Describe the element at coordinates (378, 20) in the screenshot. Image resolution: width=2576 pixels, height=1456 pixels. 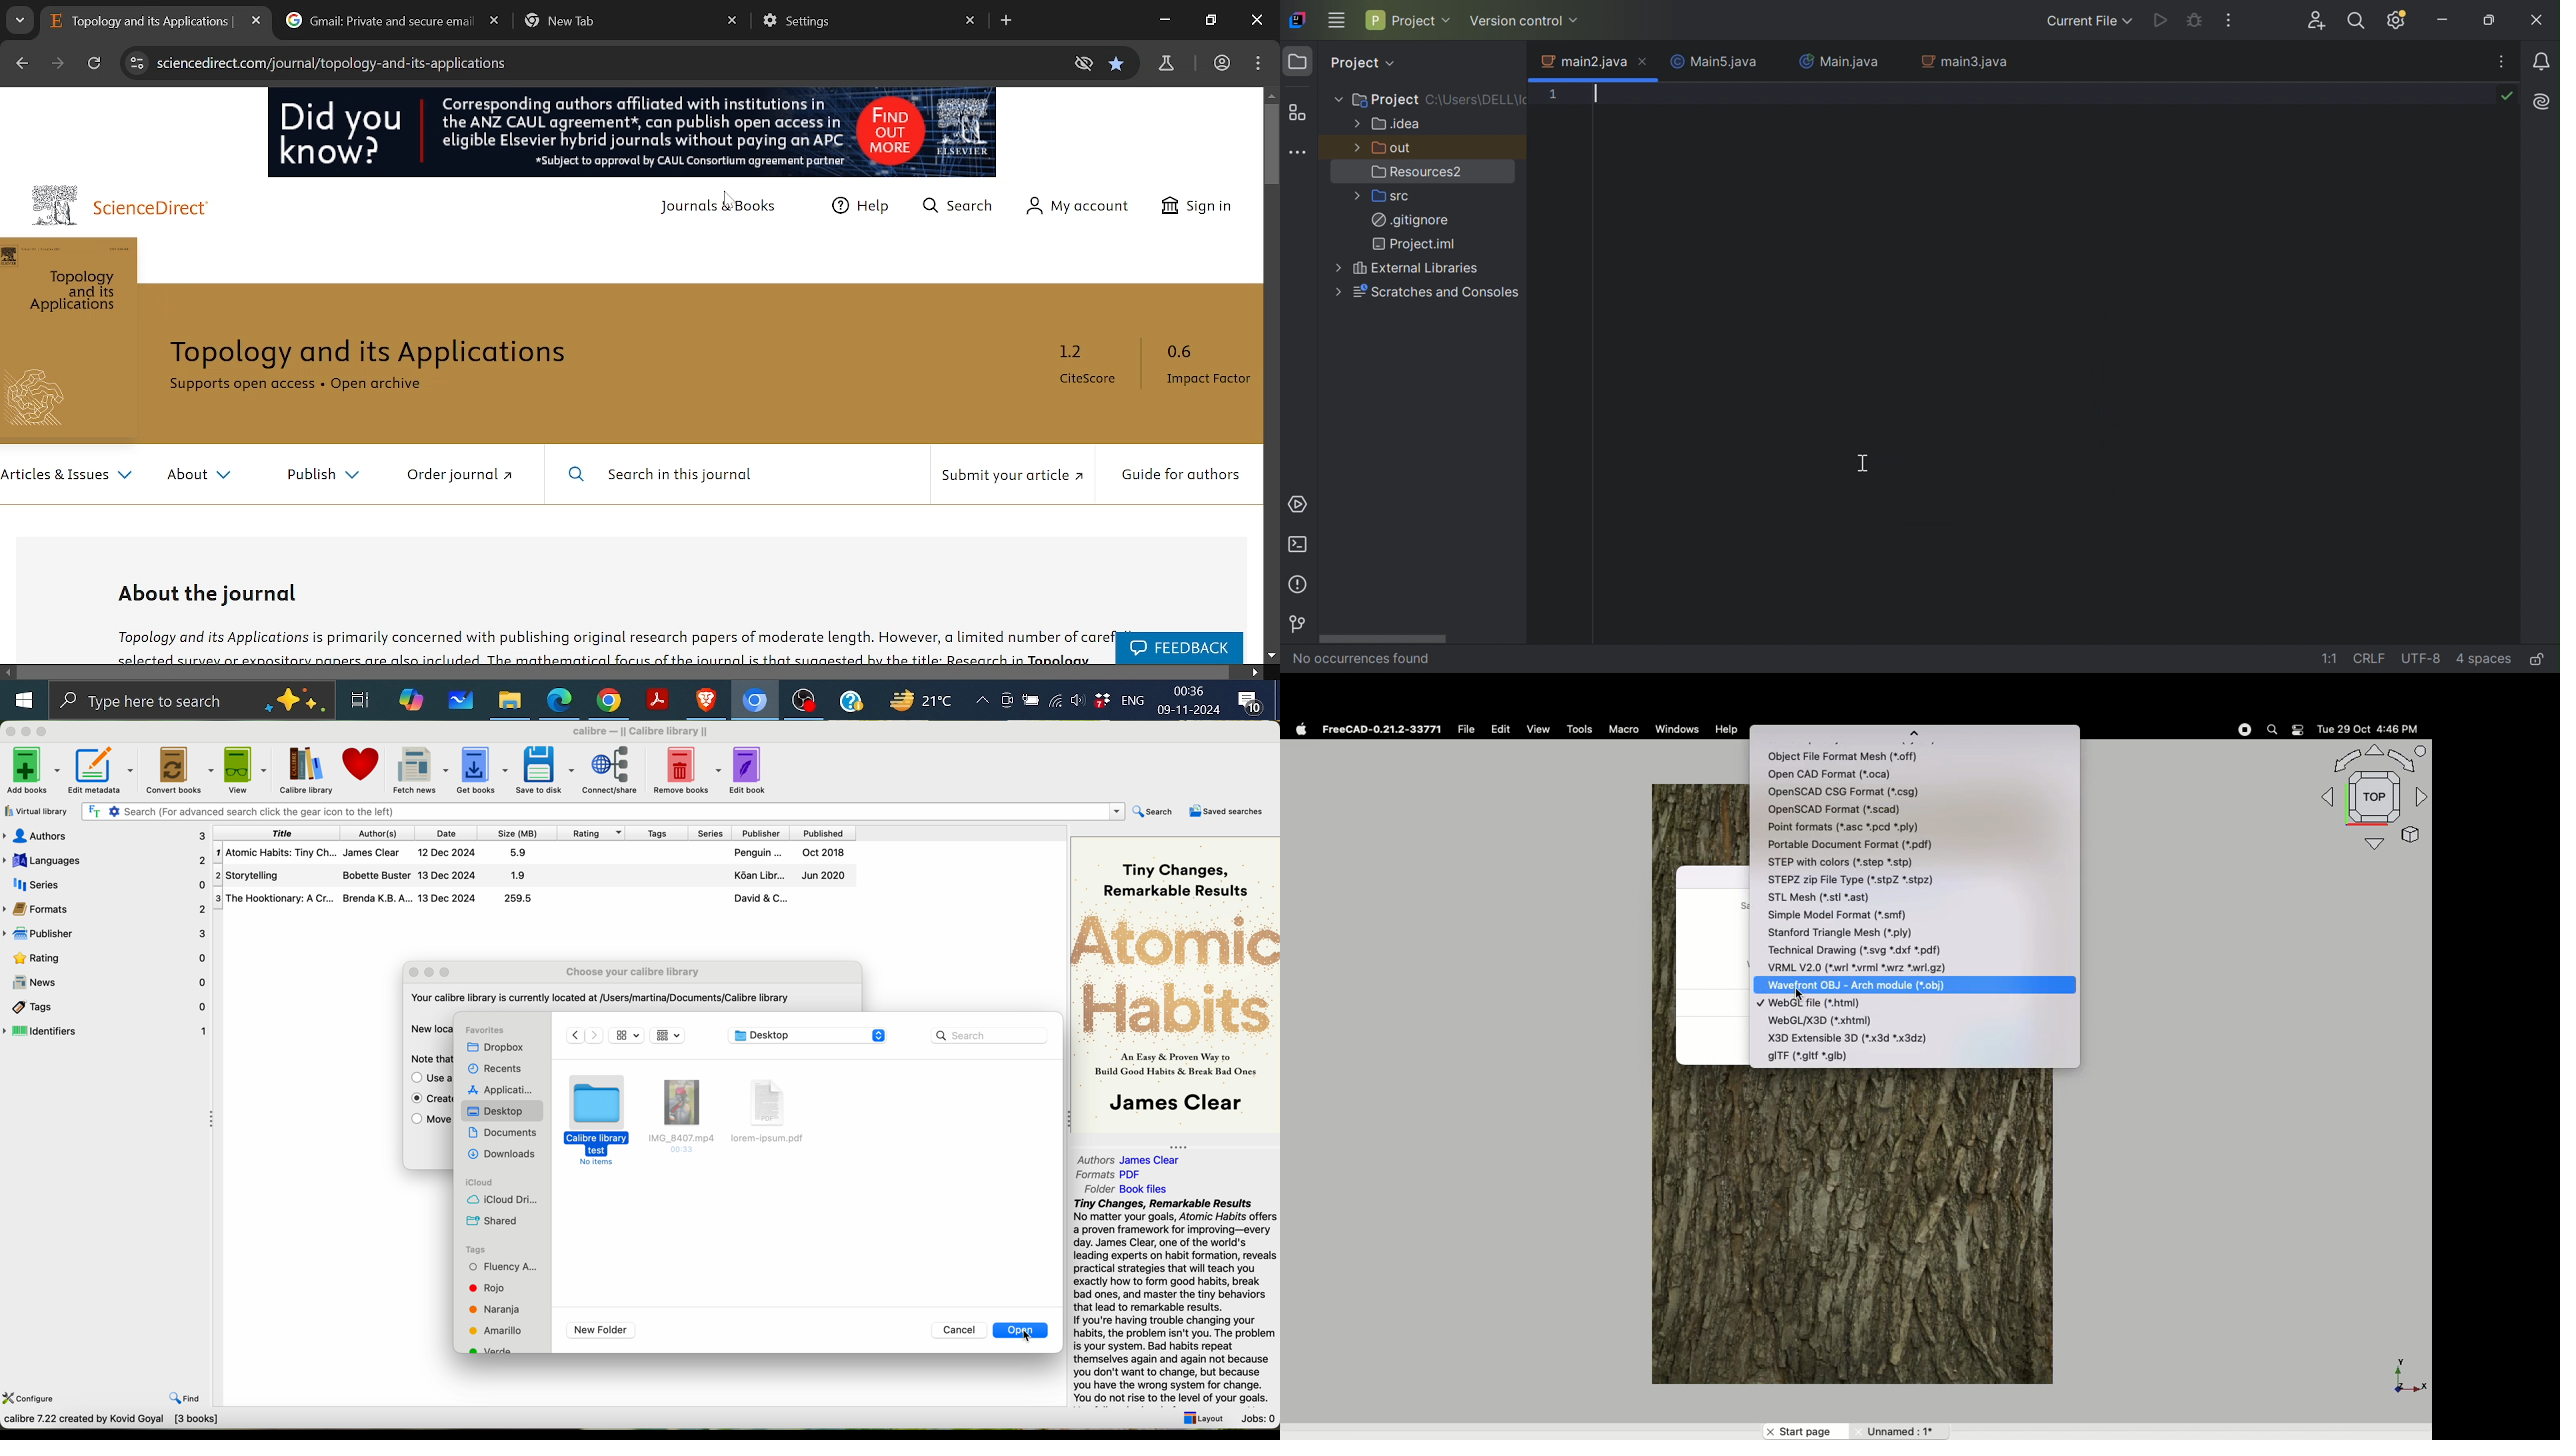
I see `2nd tab: Gmail: Private and secure ema` at that location.